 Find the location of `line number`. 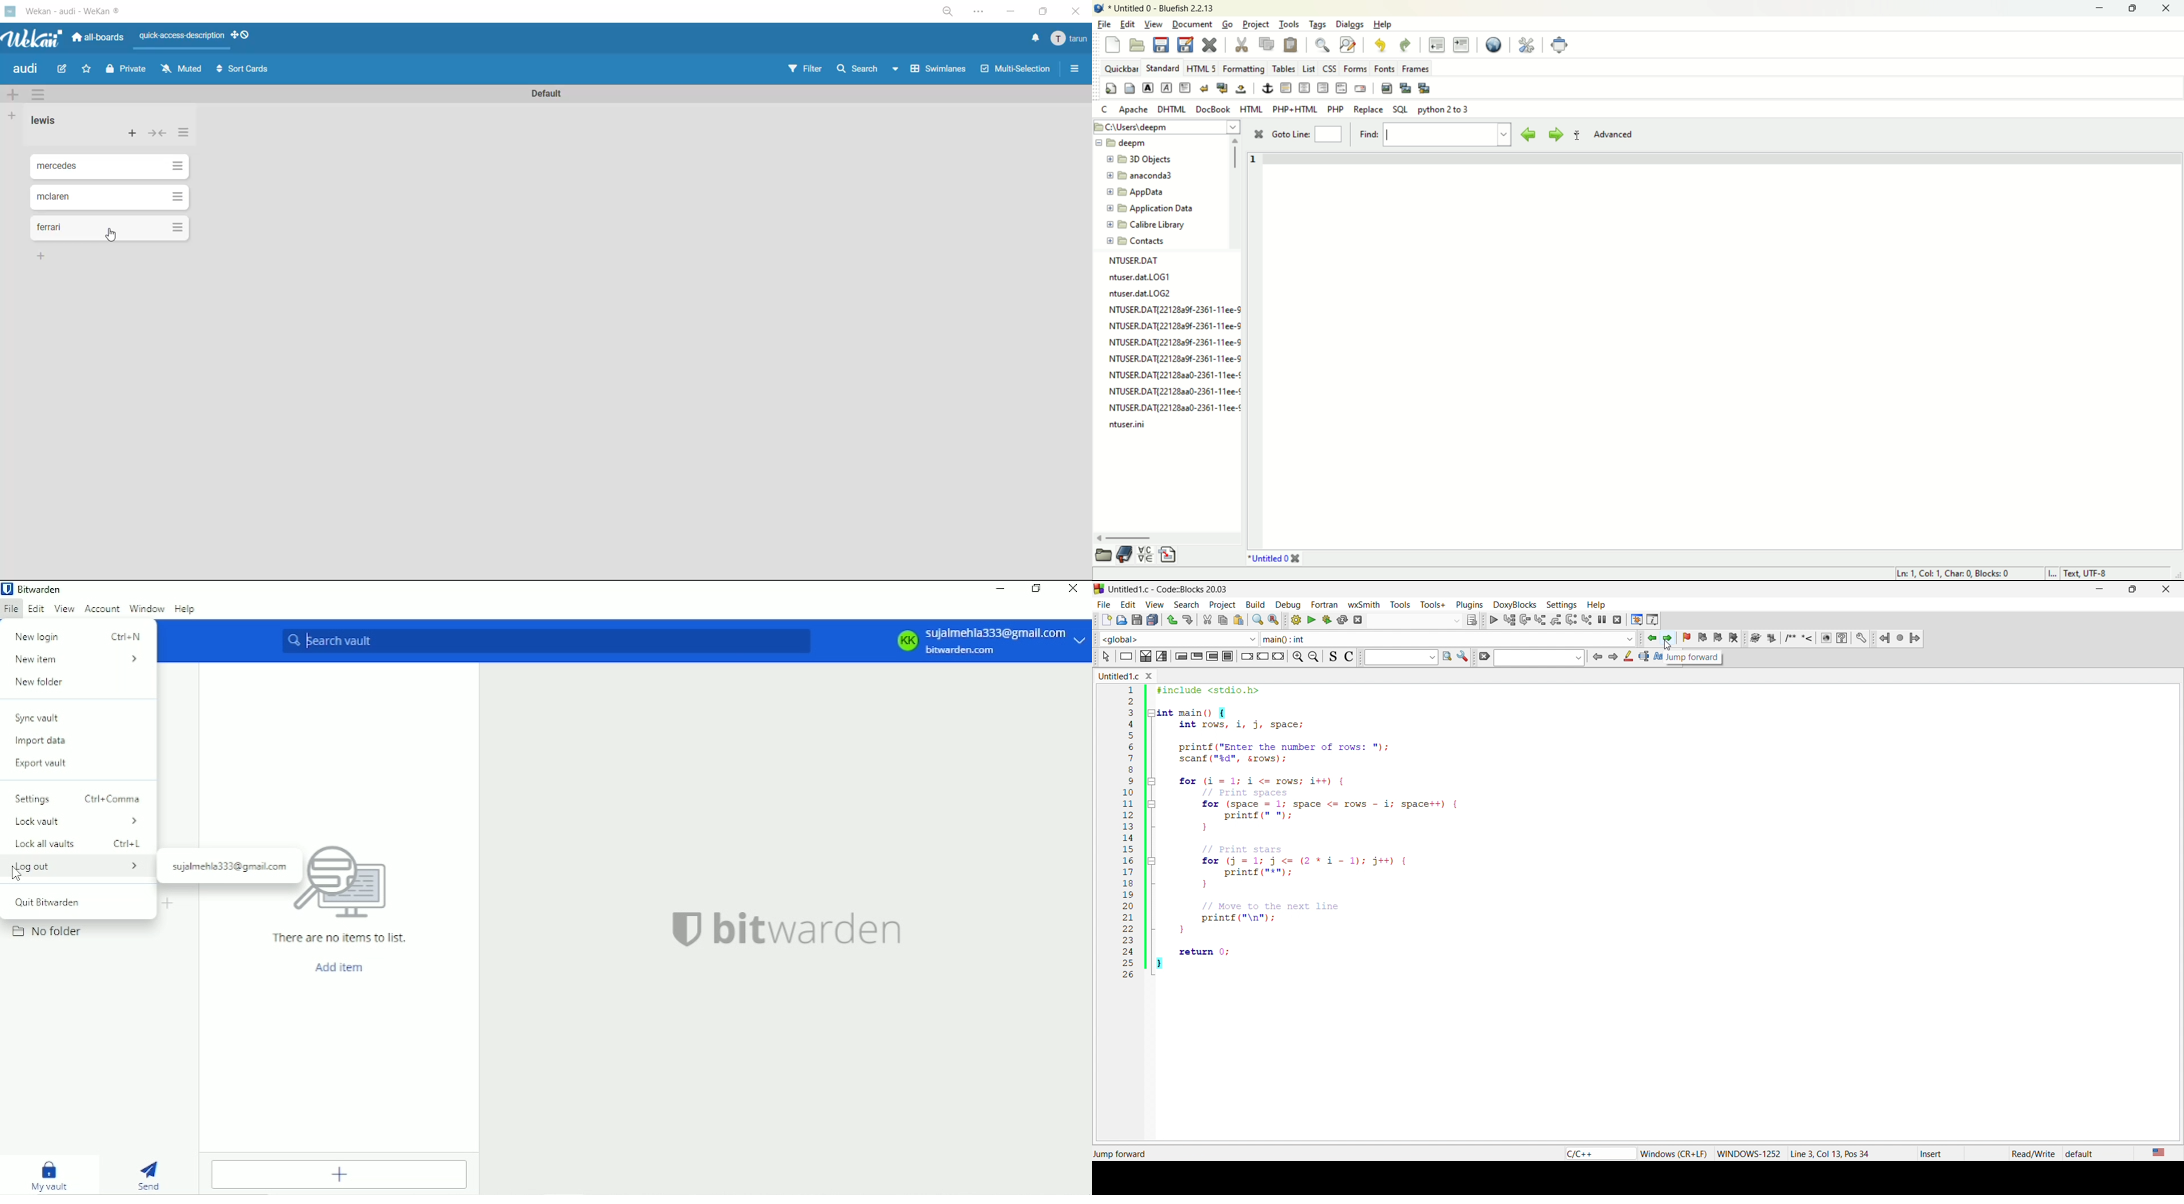

line number is located at coordinates (1252, 171).